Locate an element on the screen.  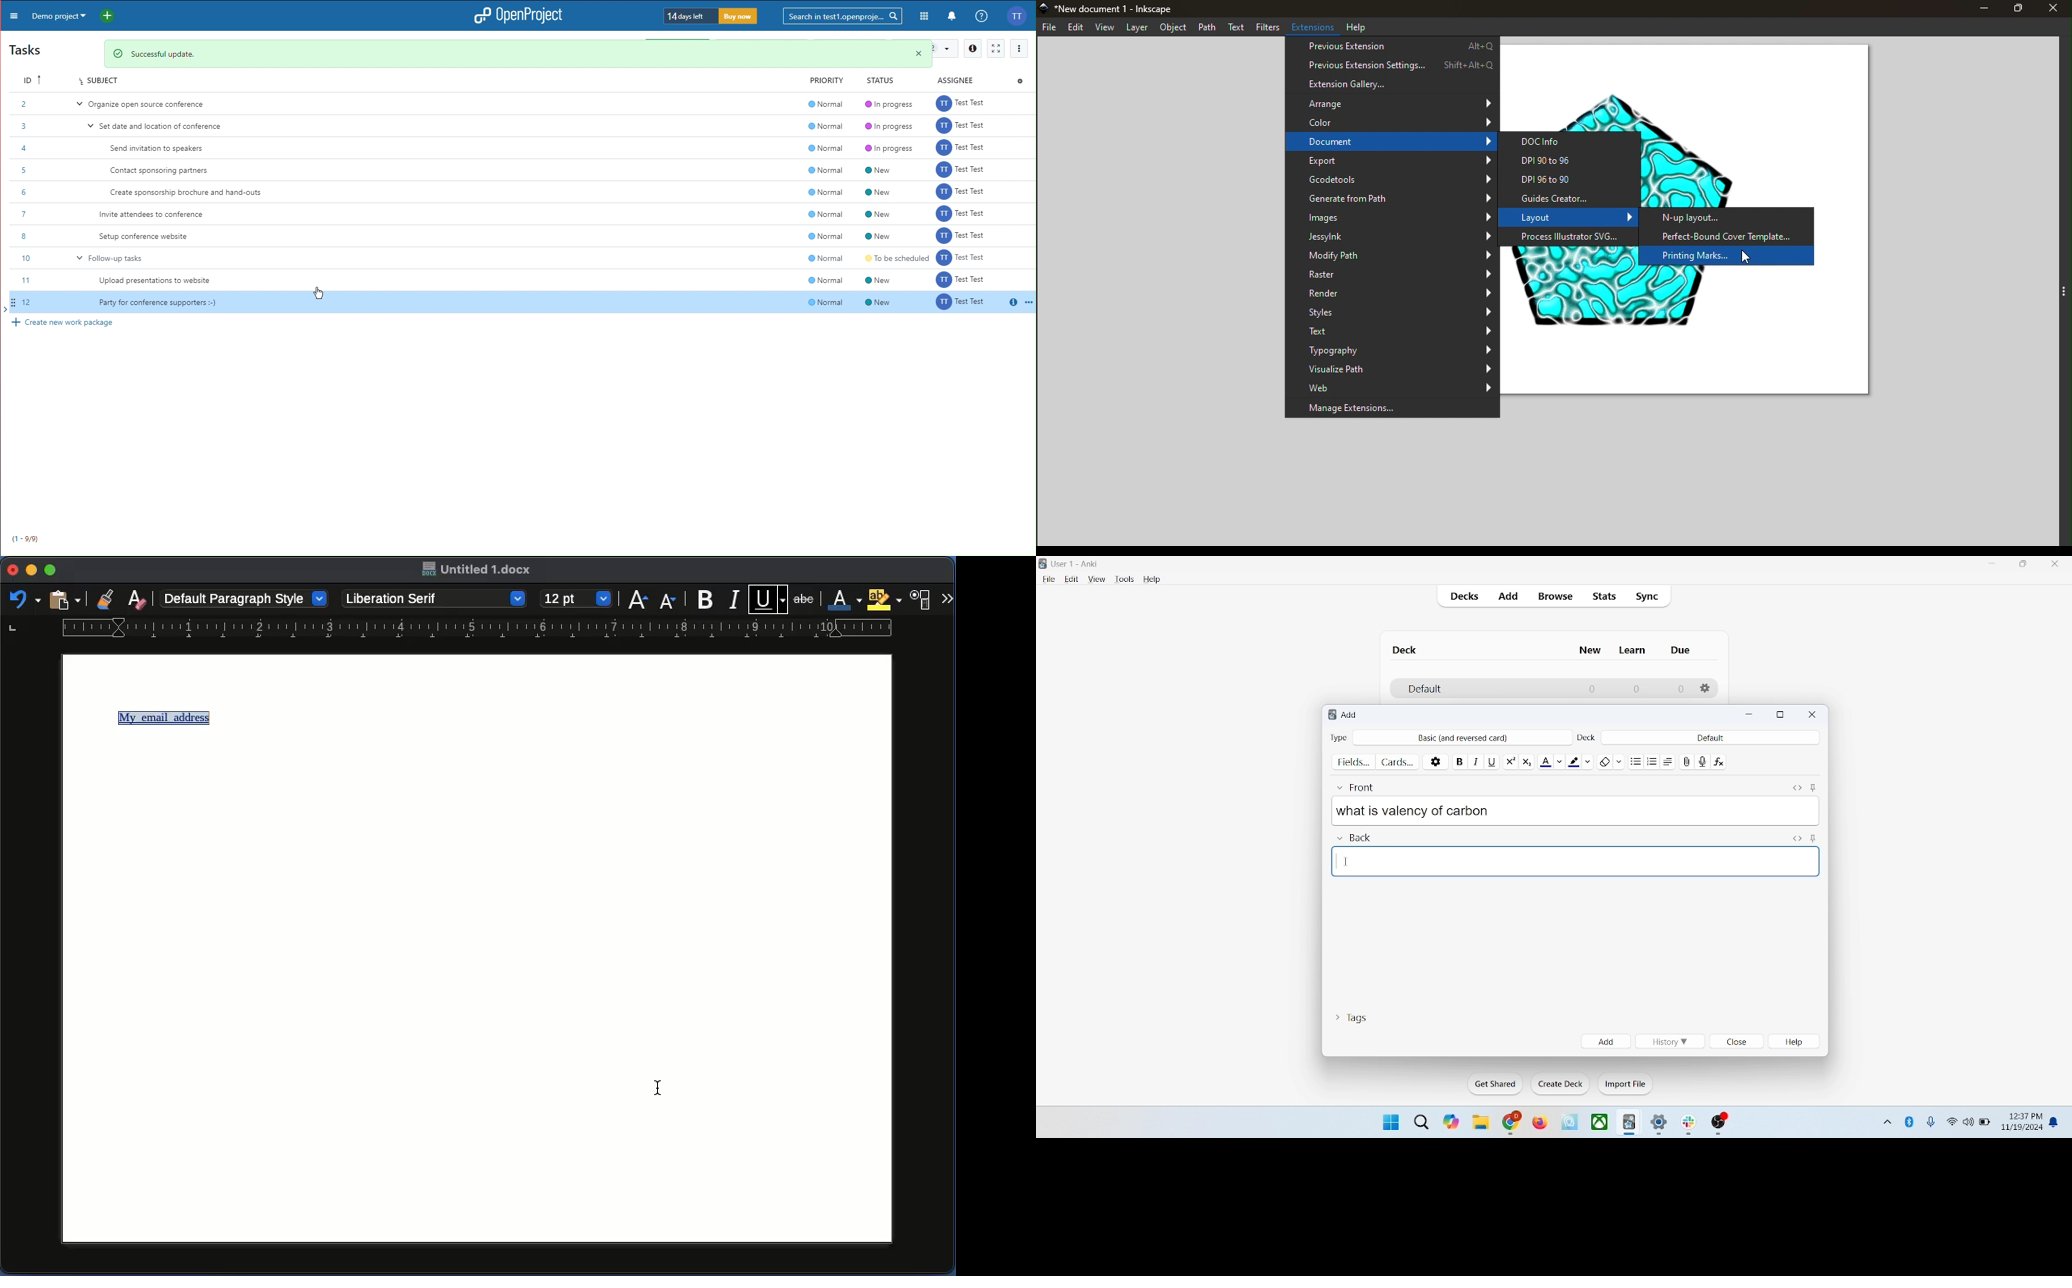
create deck is located at coordinates (1561, 1085).